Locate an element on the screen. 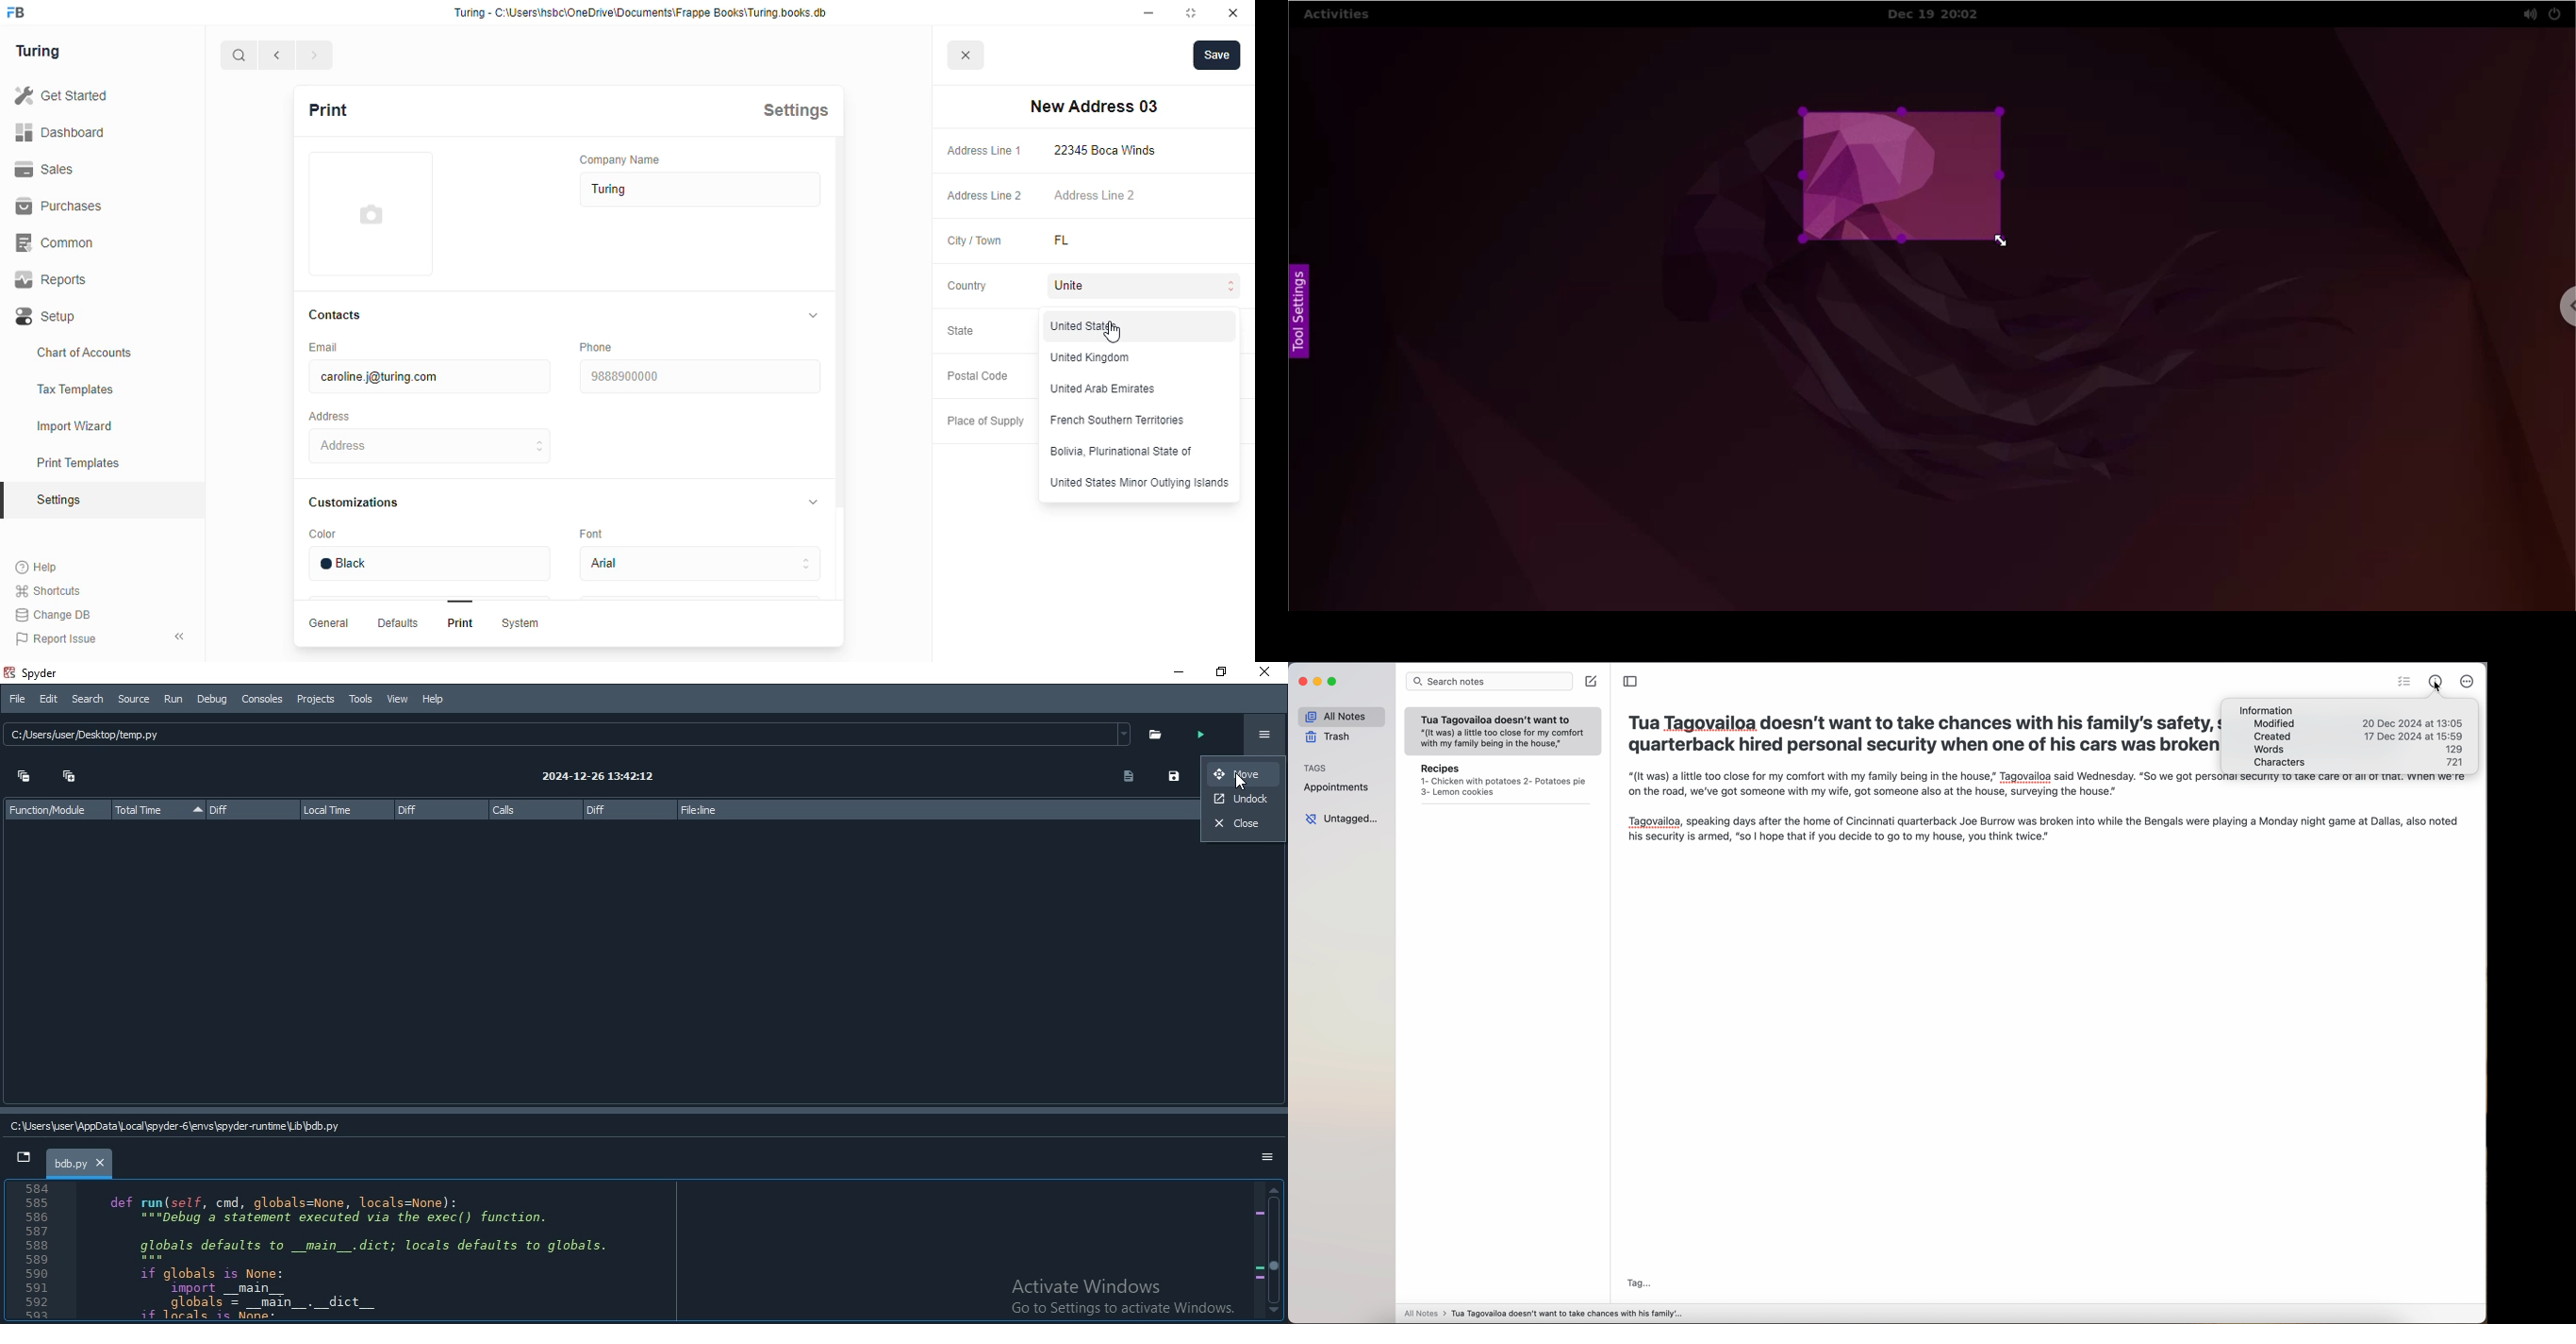 The height and width of the screenshot is (1344, 2576). selected area is located at coordinates (1903, 175).